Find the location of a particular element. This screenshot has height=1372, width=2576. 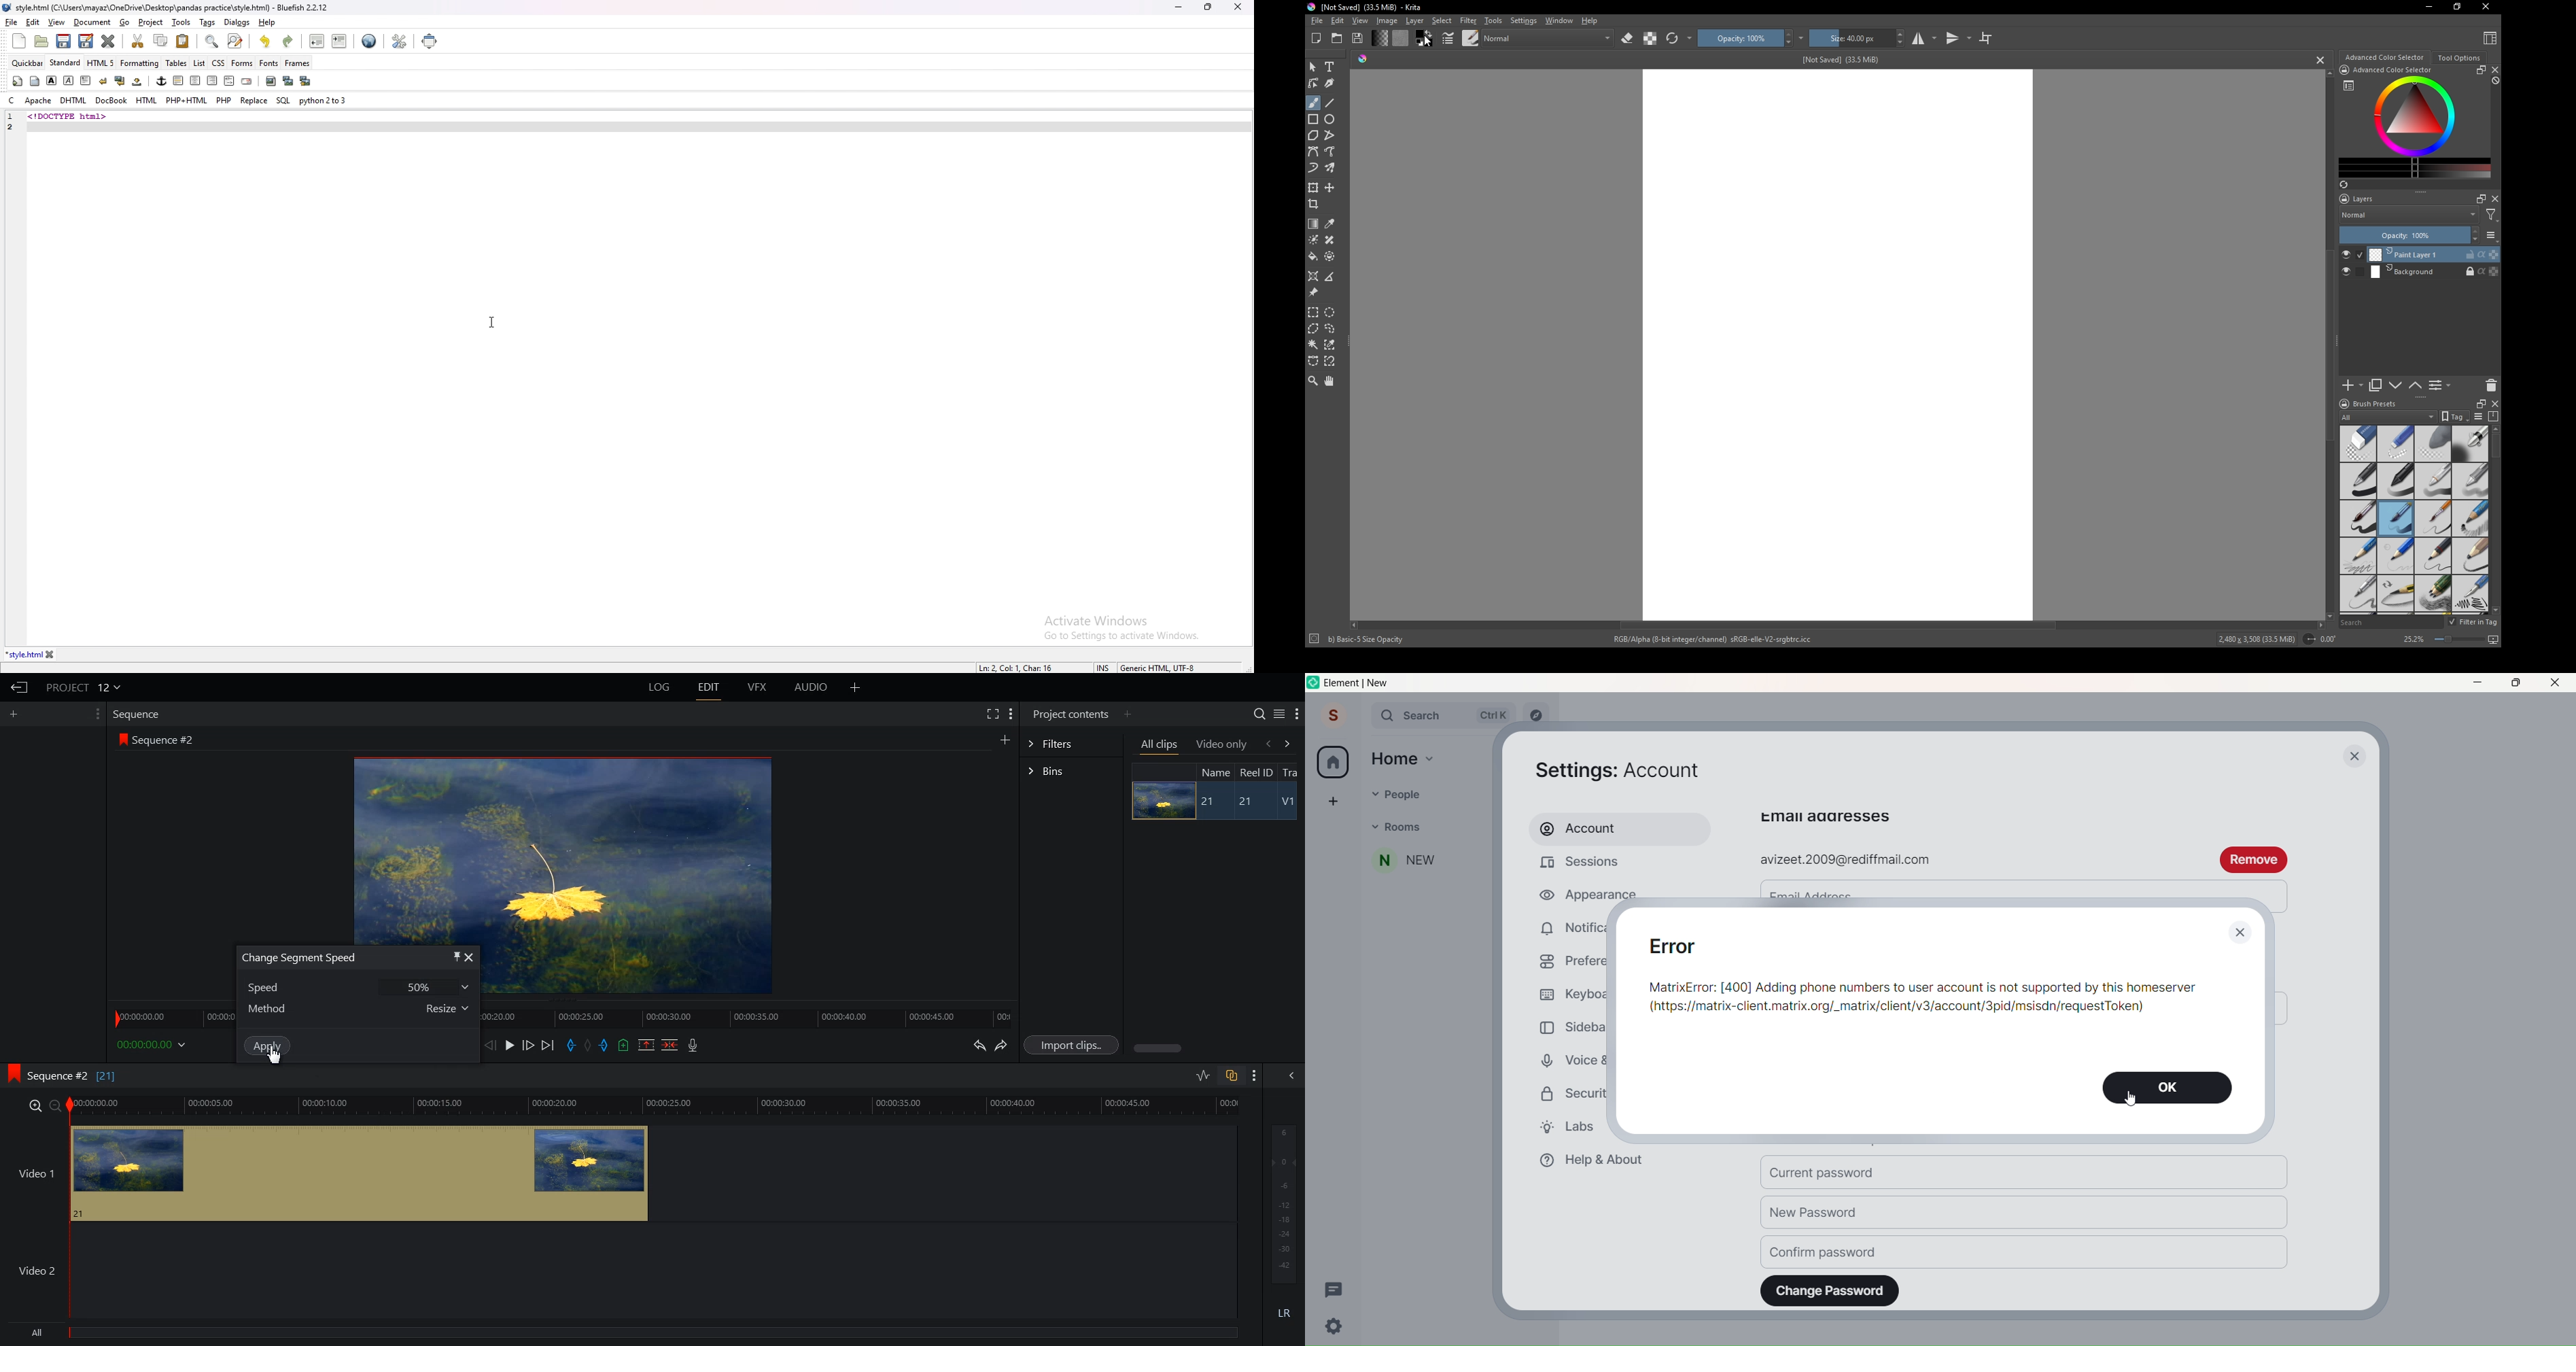

Minimize is located at coordinates (2477, 683).